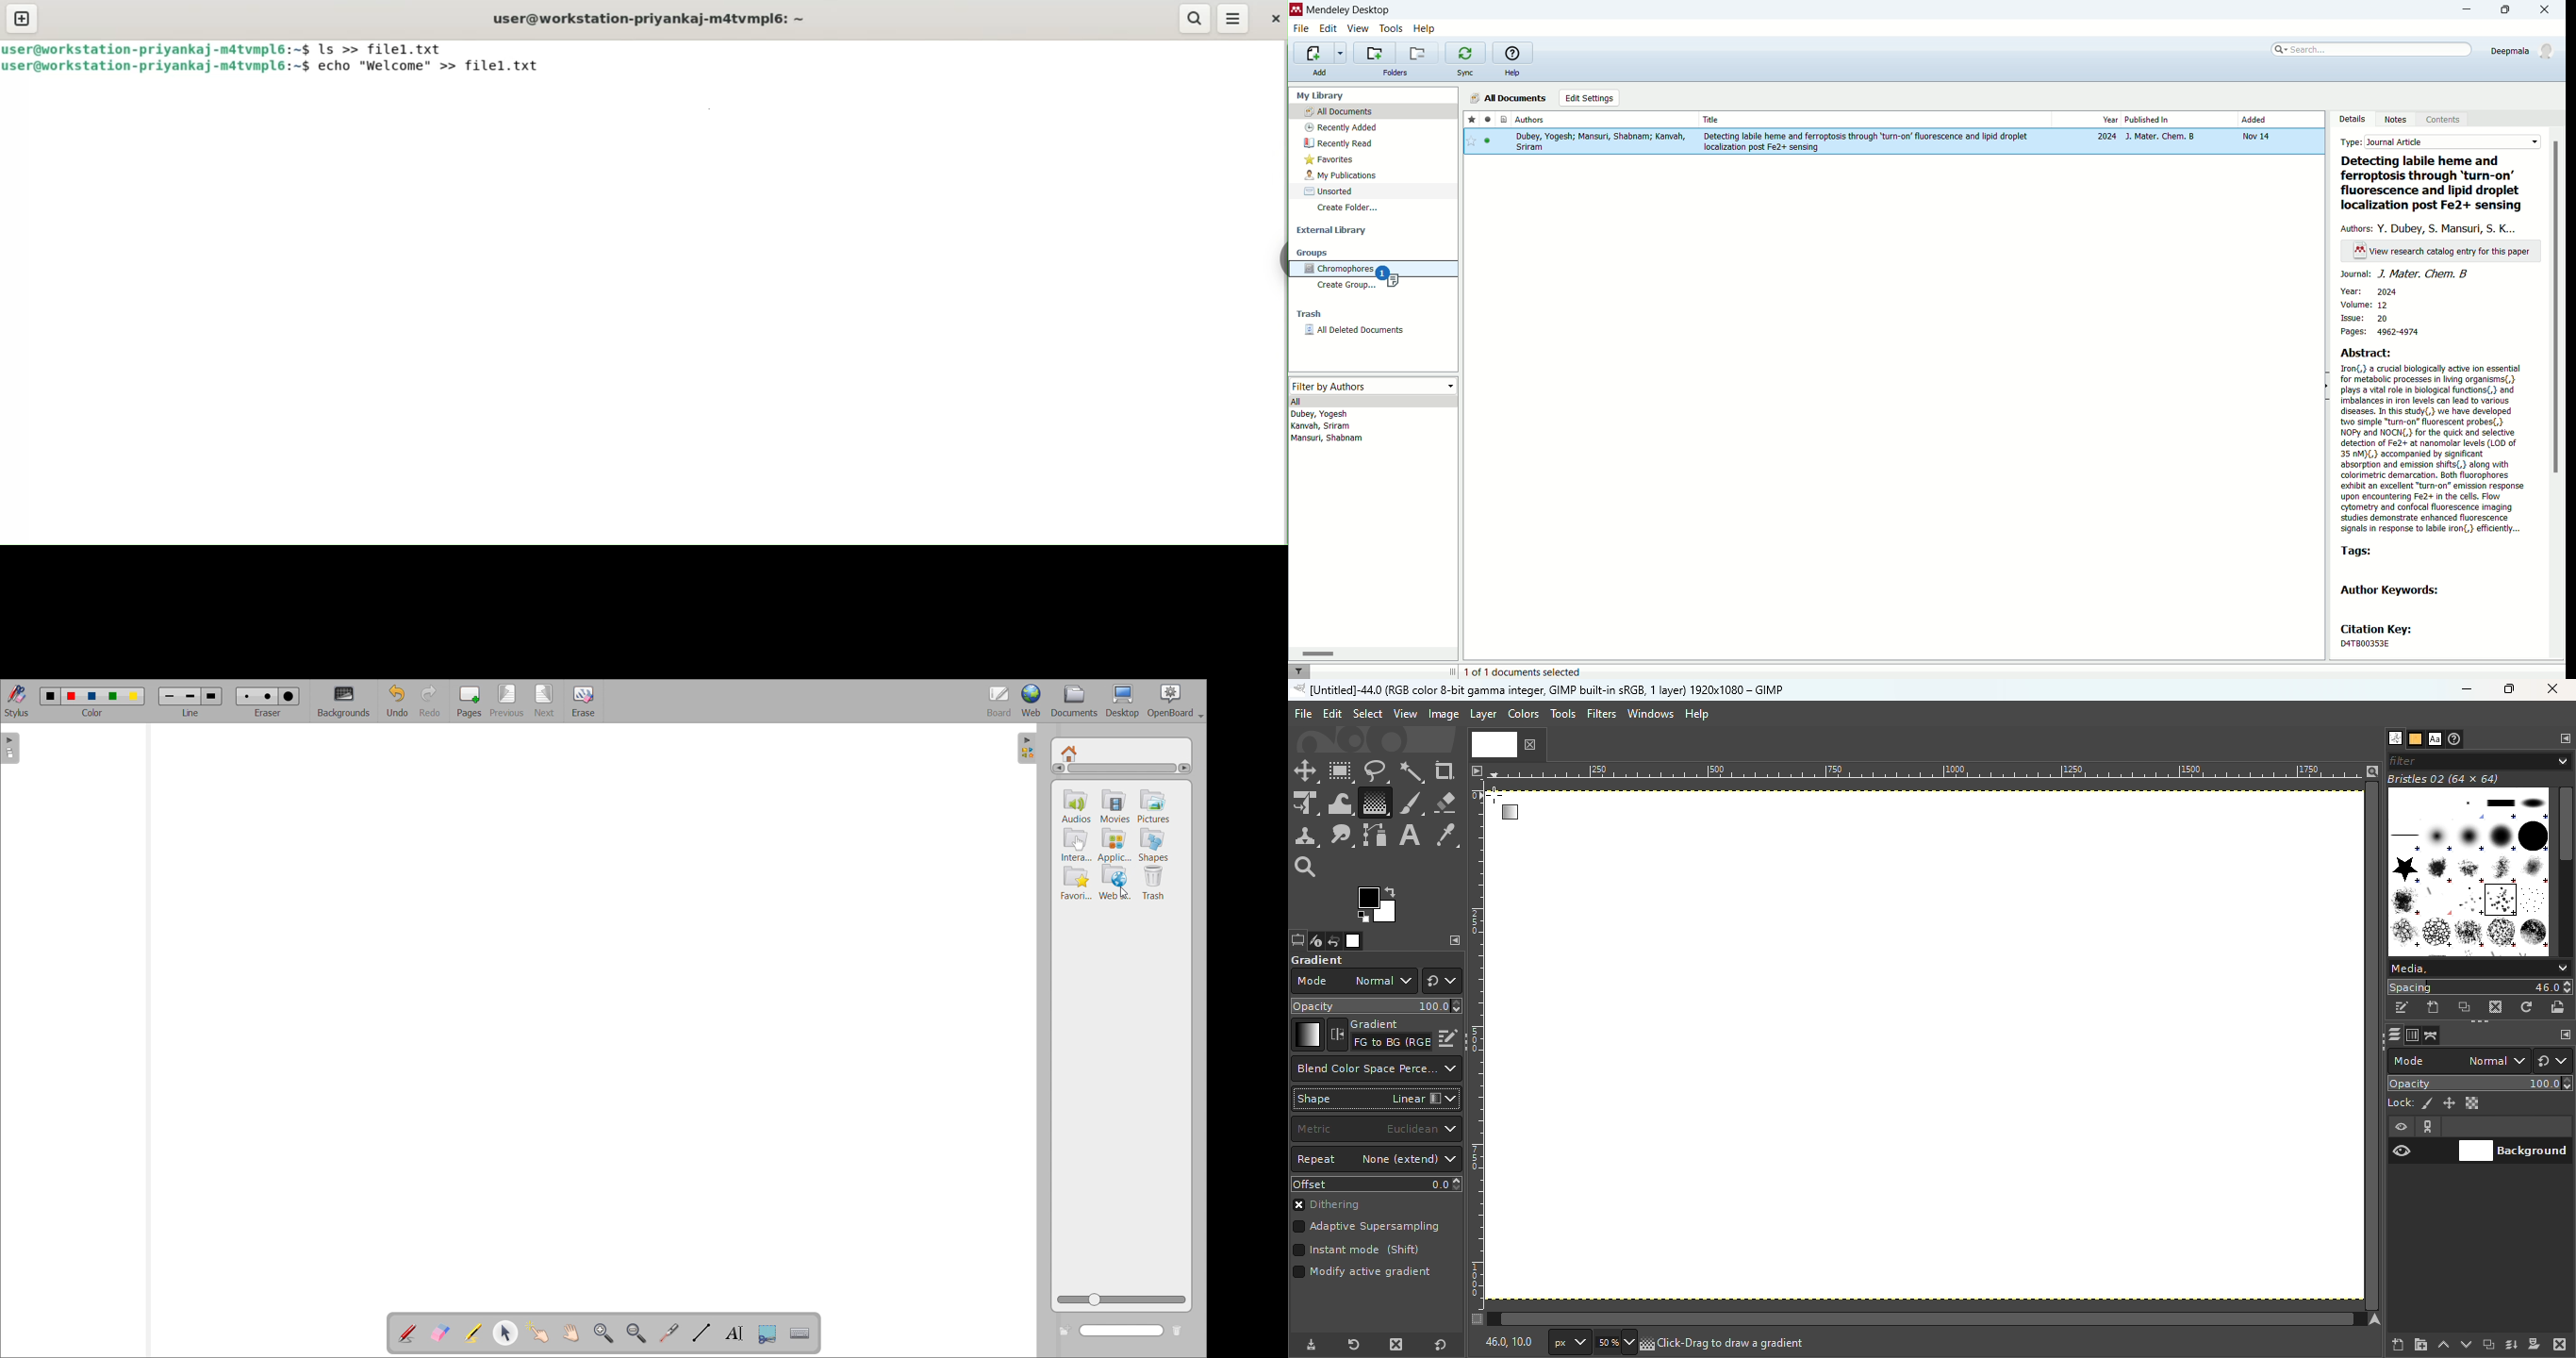  I want to click on add pages, so click(469, 700).